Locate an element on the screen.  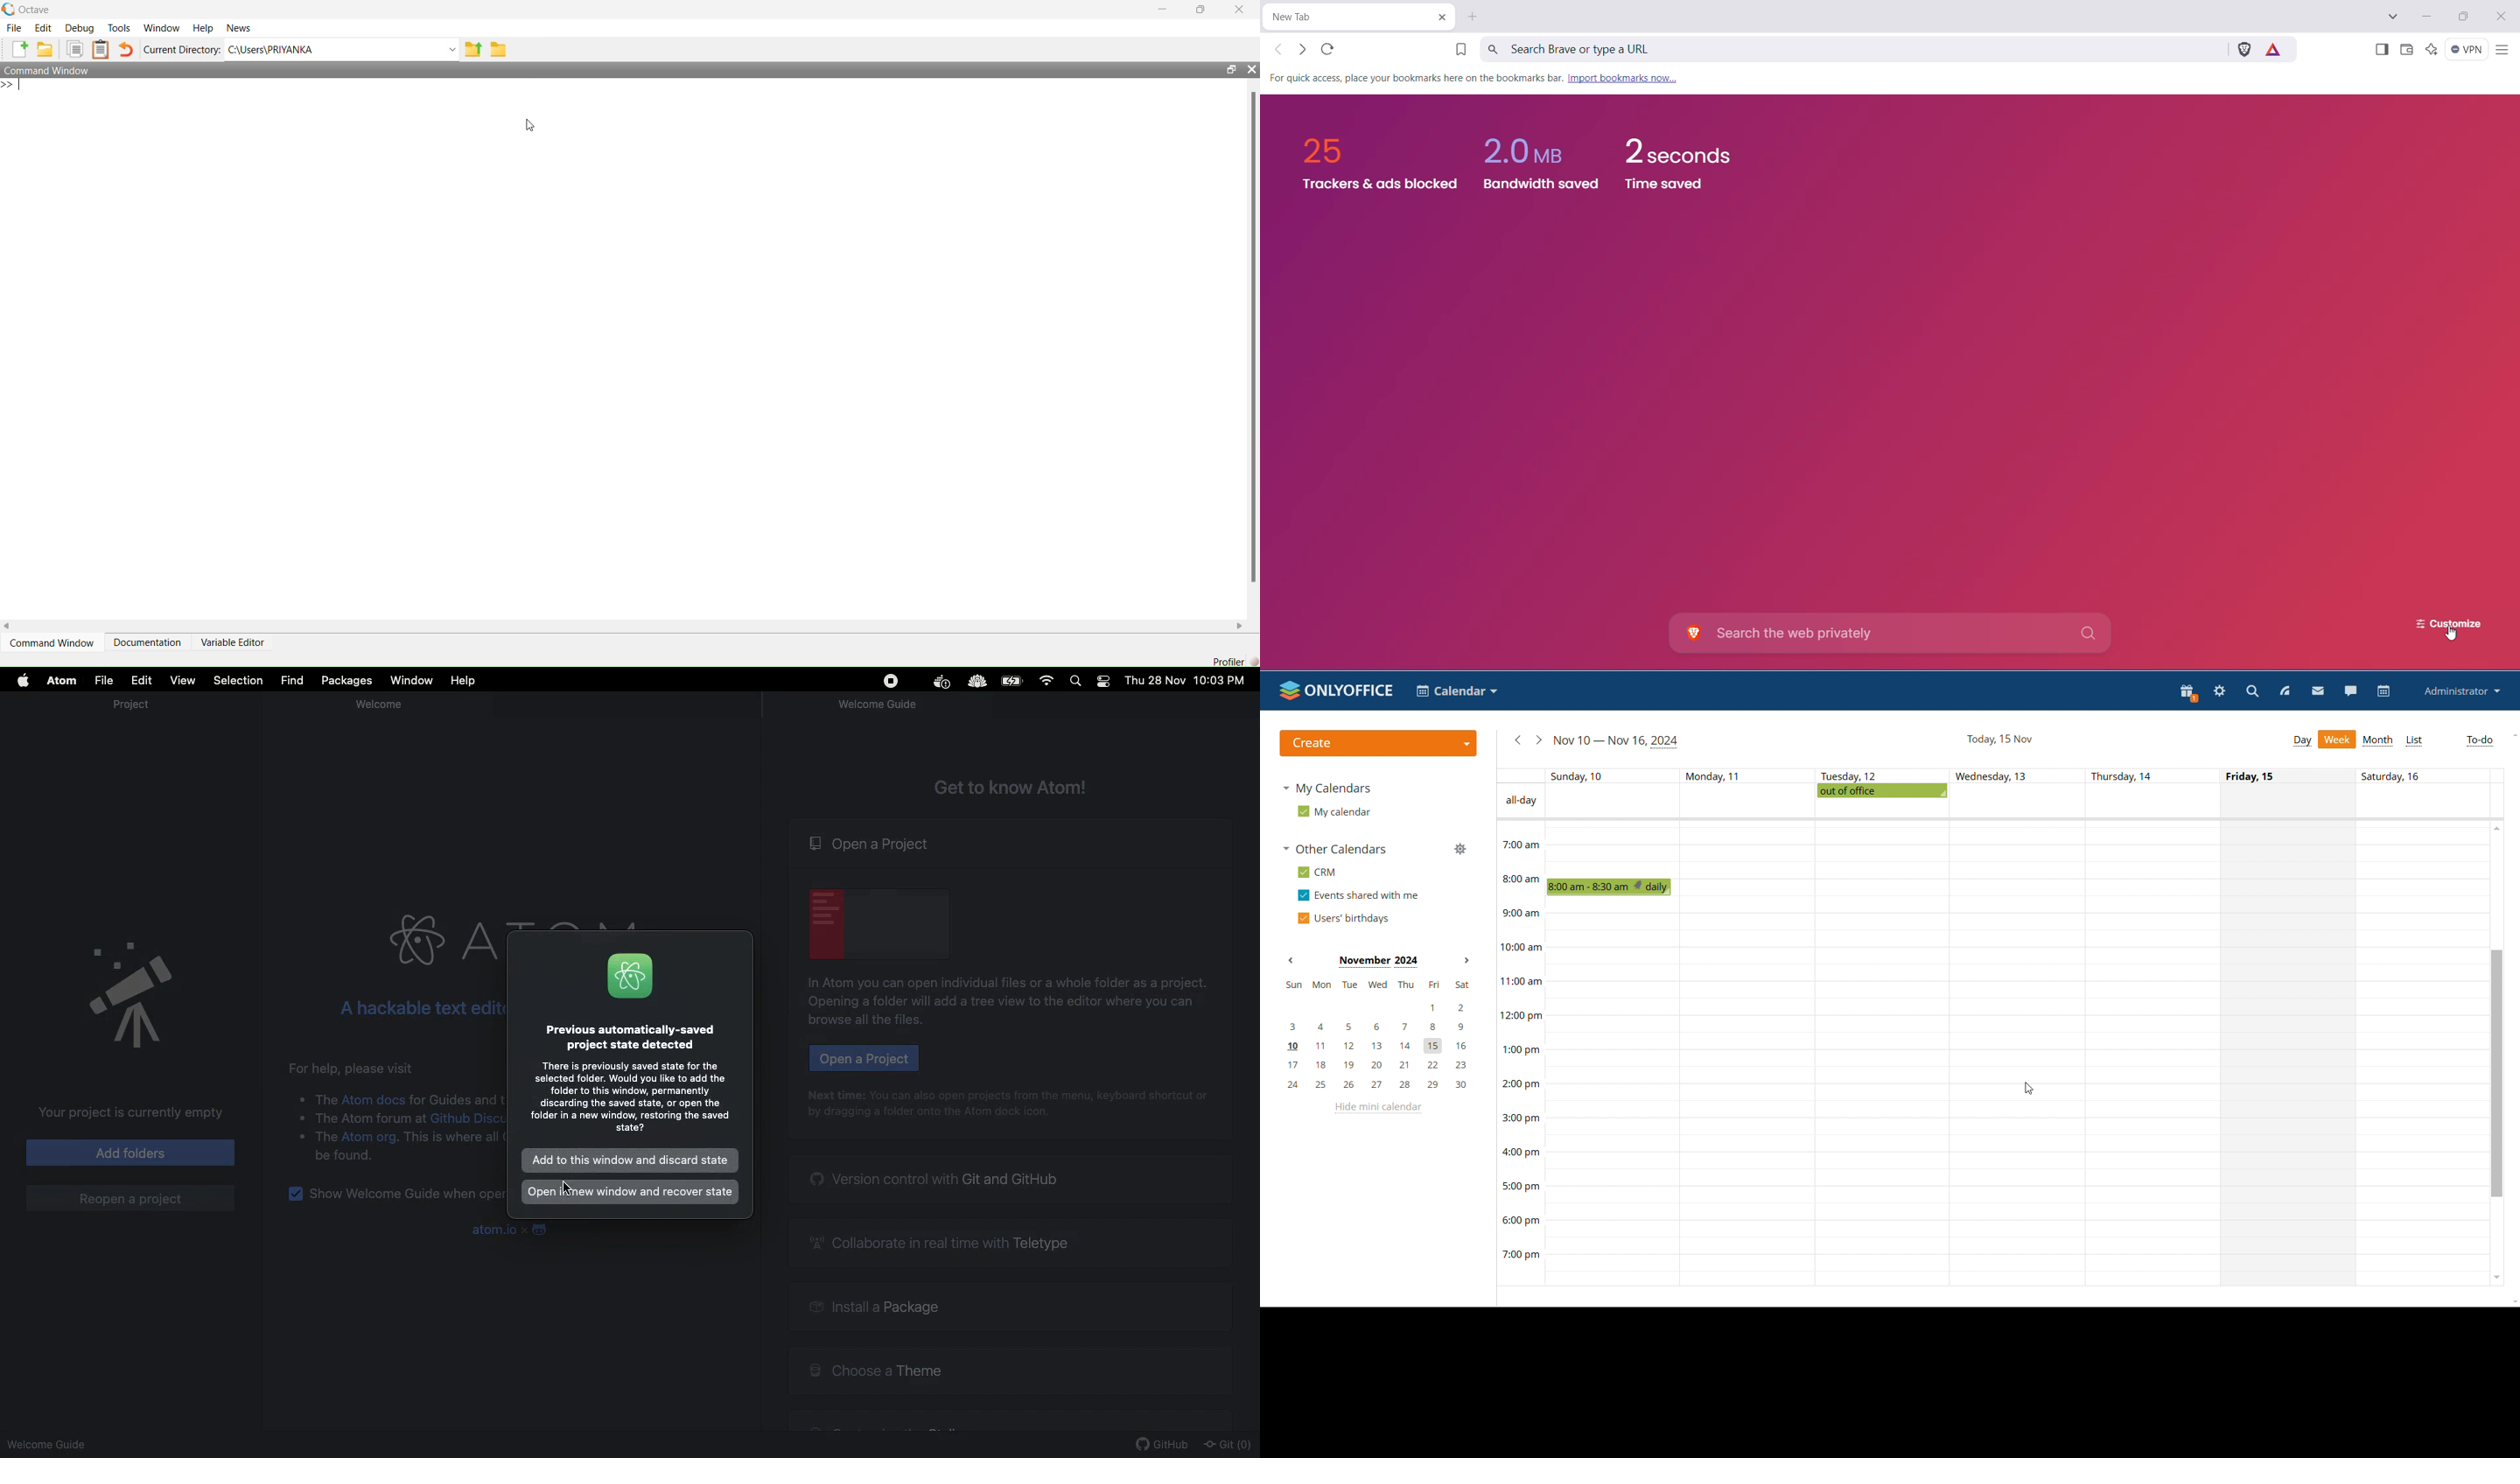
Command Window is located at coordinates (51, 643).